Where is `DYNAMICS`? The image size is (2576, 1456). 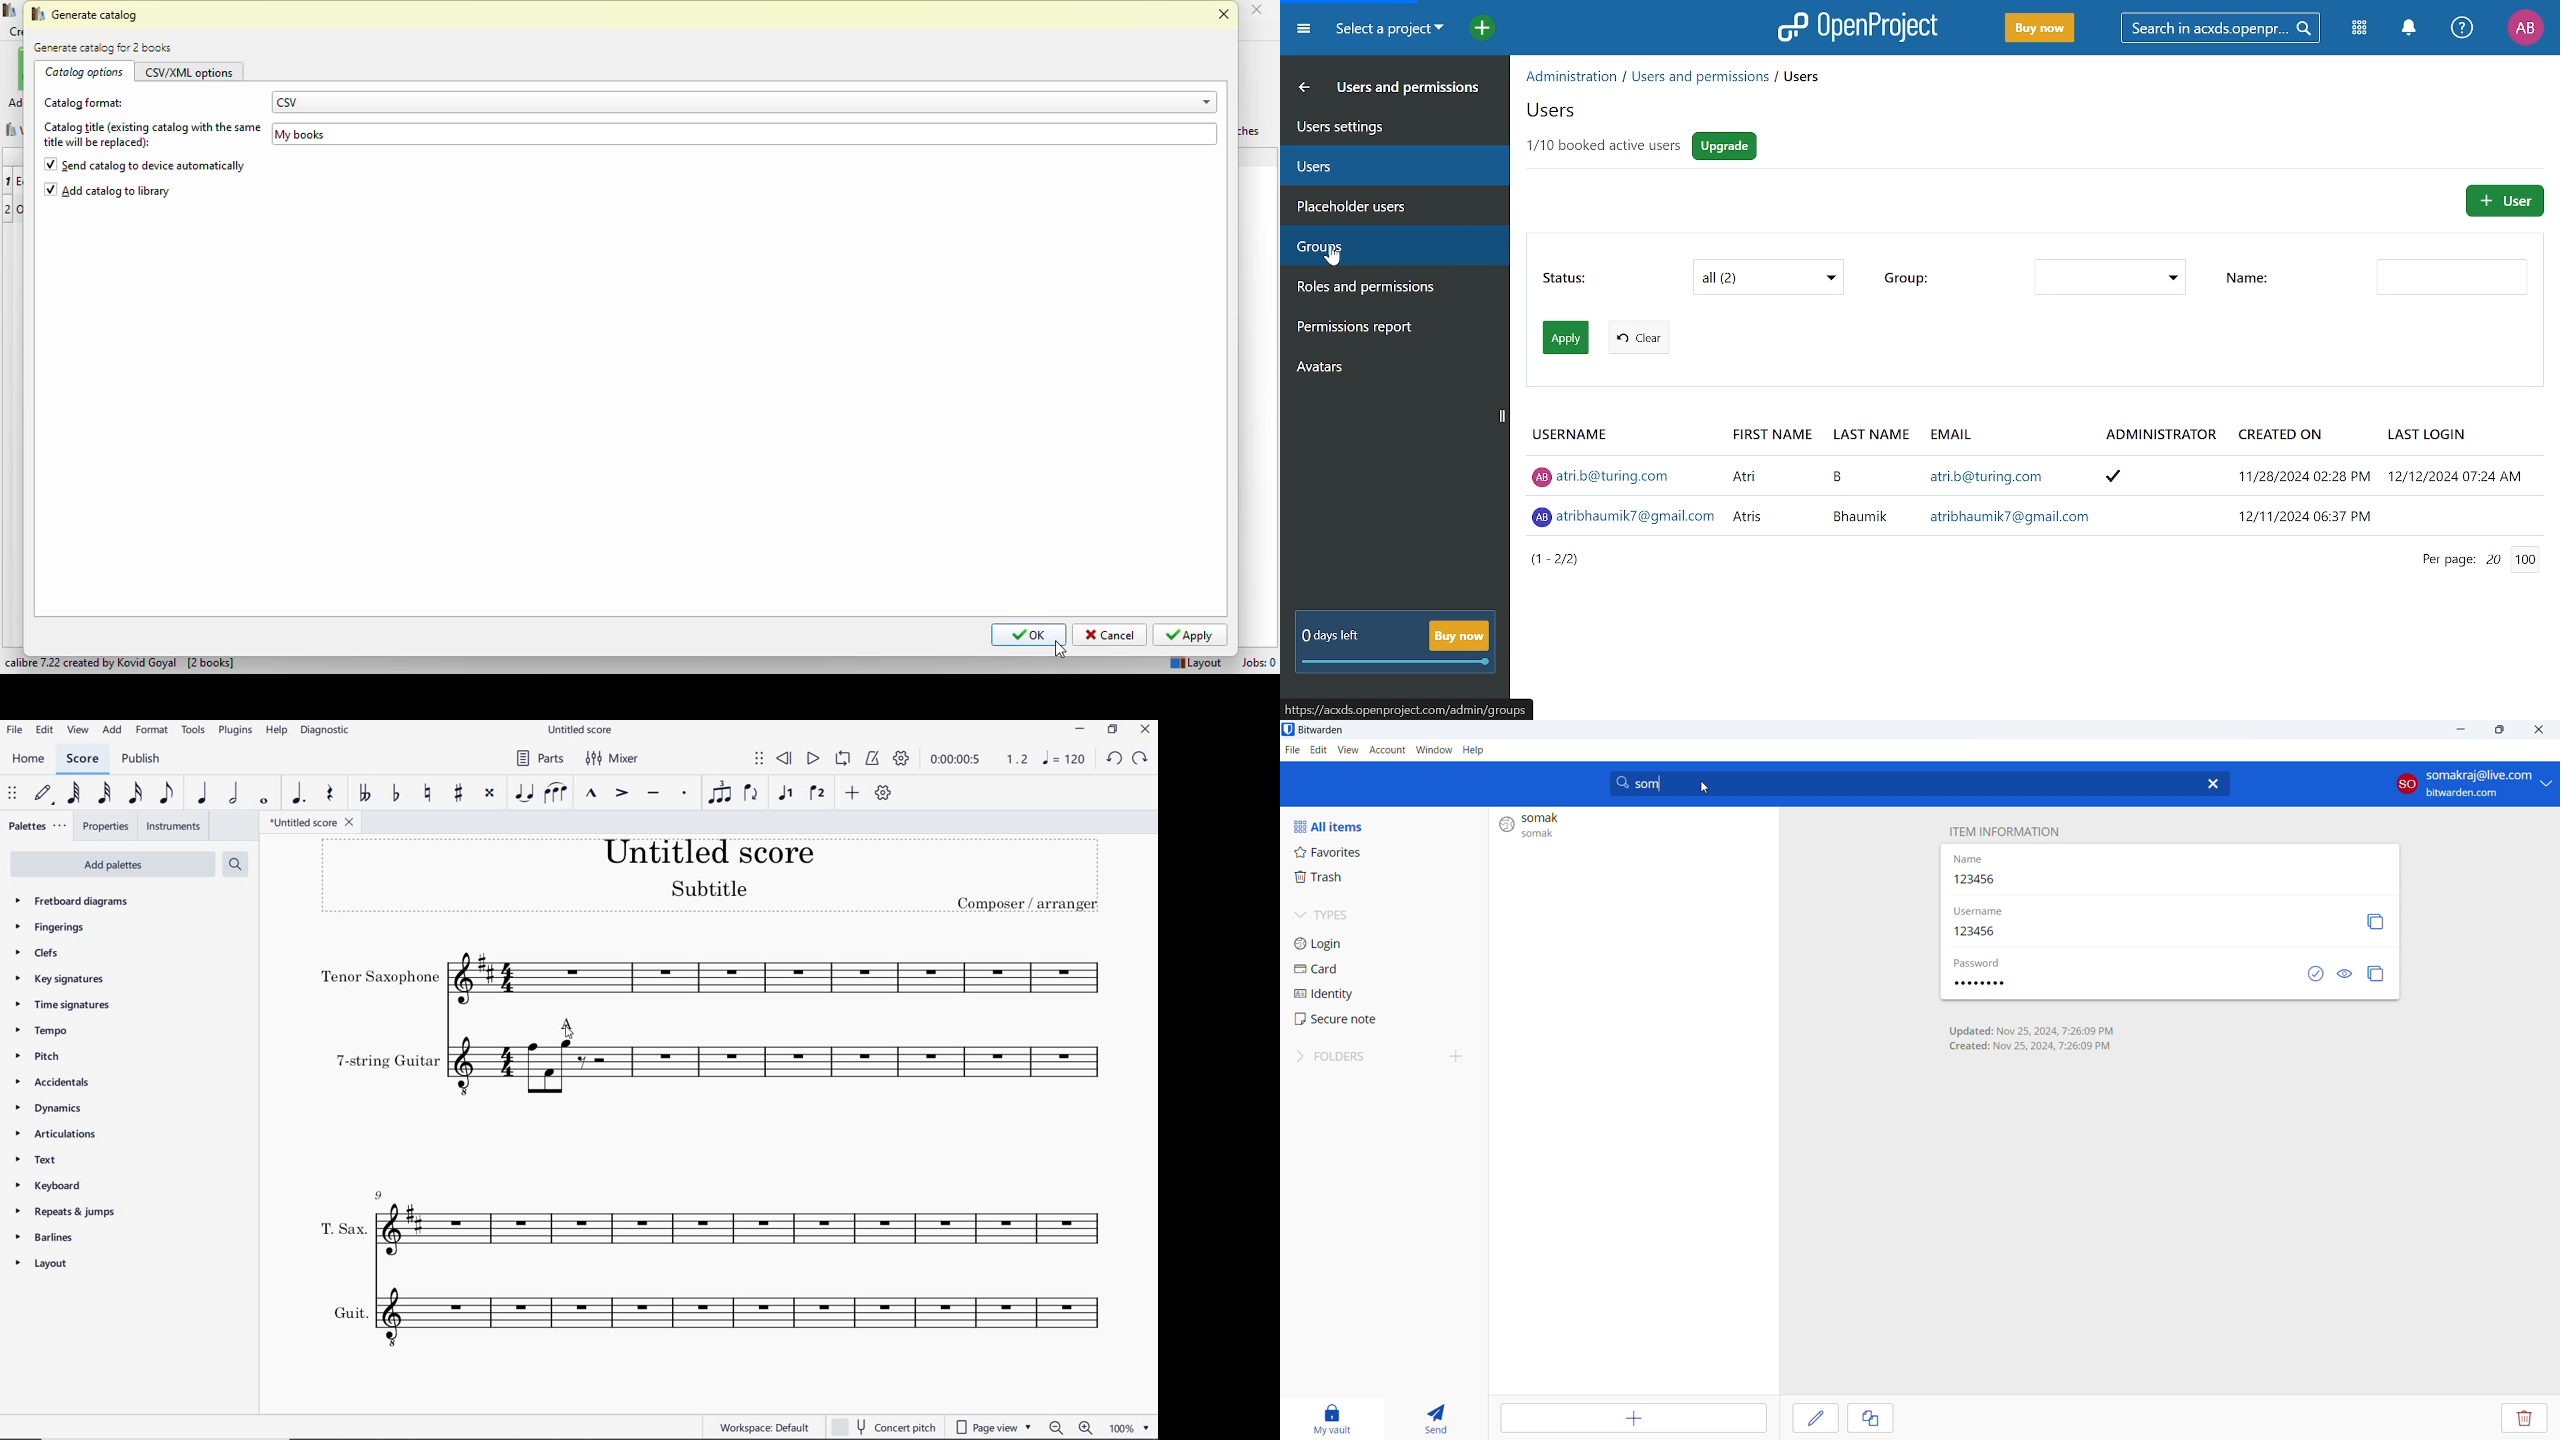
DYNAMICS is located at coordinates (61, 1108).